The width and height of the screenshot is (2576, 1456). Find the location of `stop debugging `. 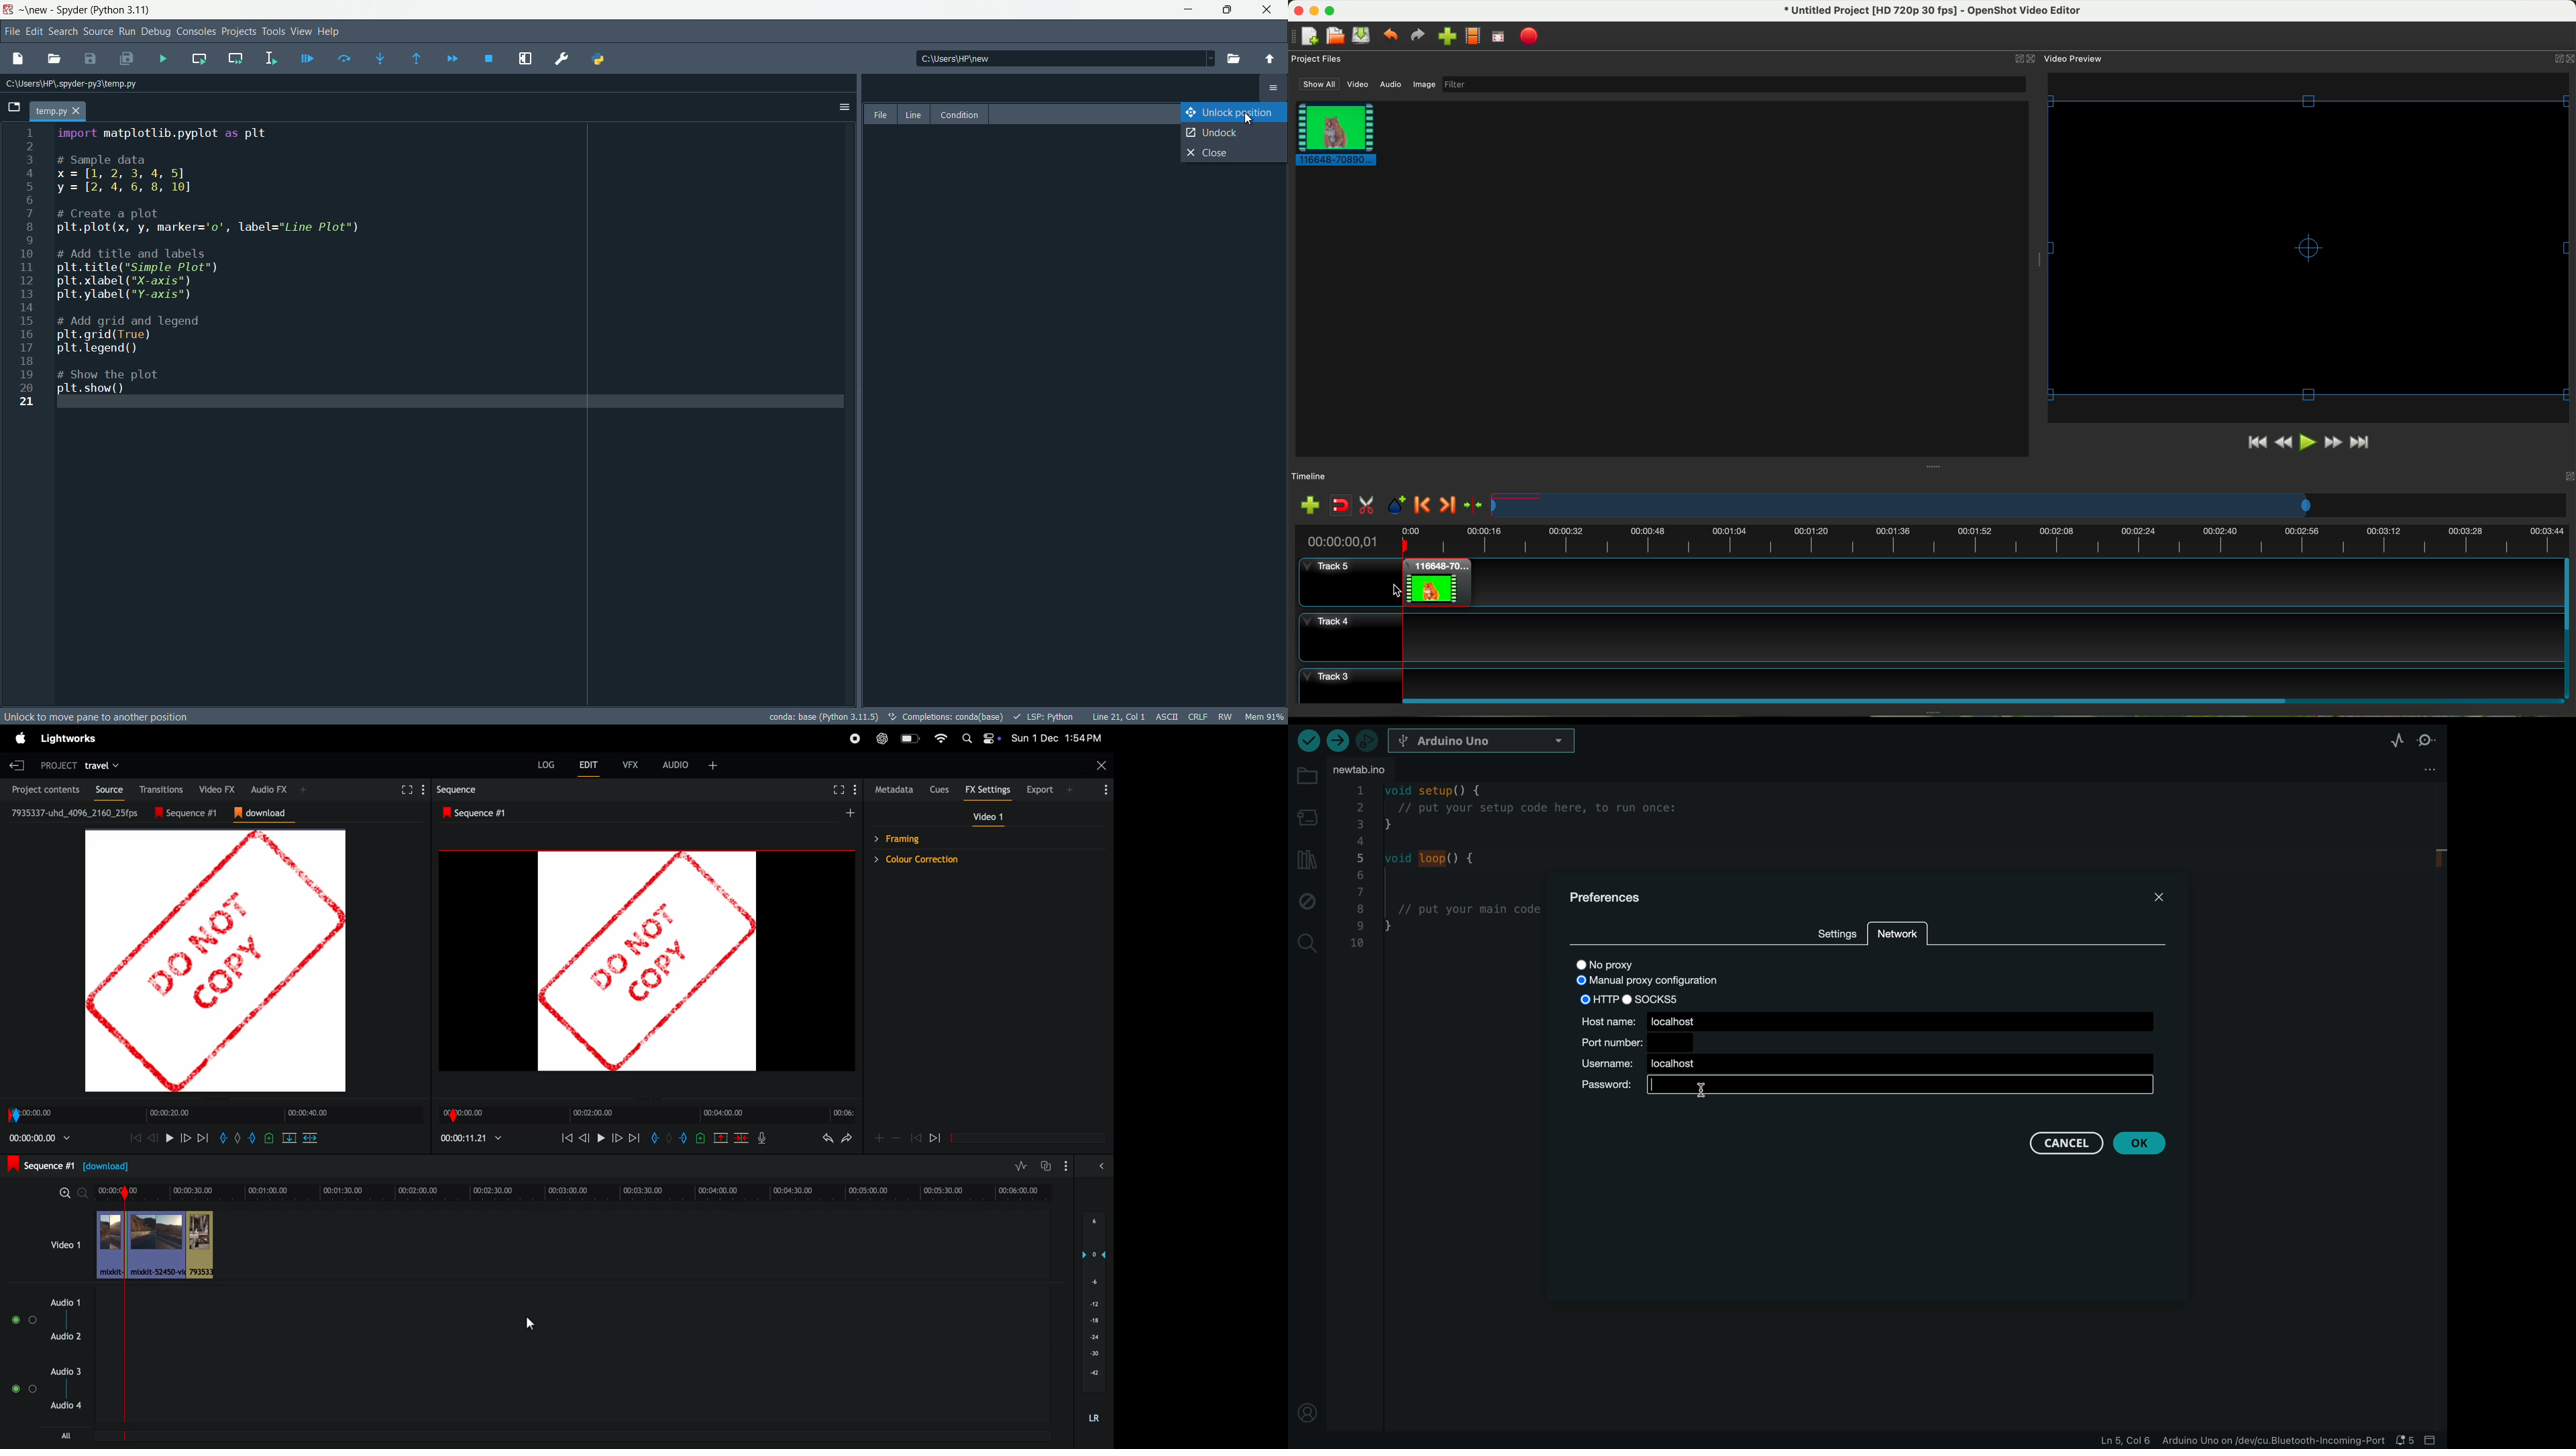

stop debugging  is located at coordinates (490, 59).